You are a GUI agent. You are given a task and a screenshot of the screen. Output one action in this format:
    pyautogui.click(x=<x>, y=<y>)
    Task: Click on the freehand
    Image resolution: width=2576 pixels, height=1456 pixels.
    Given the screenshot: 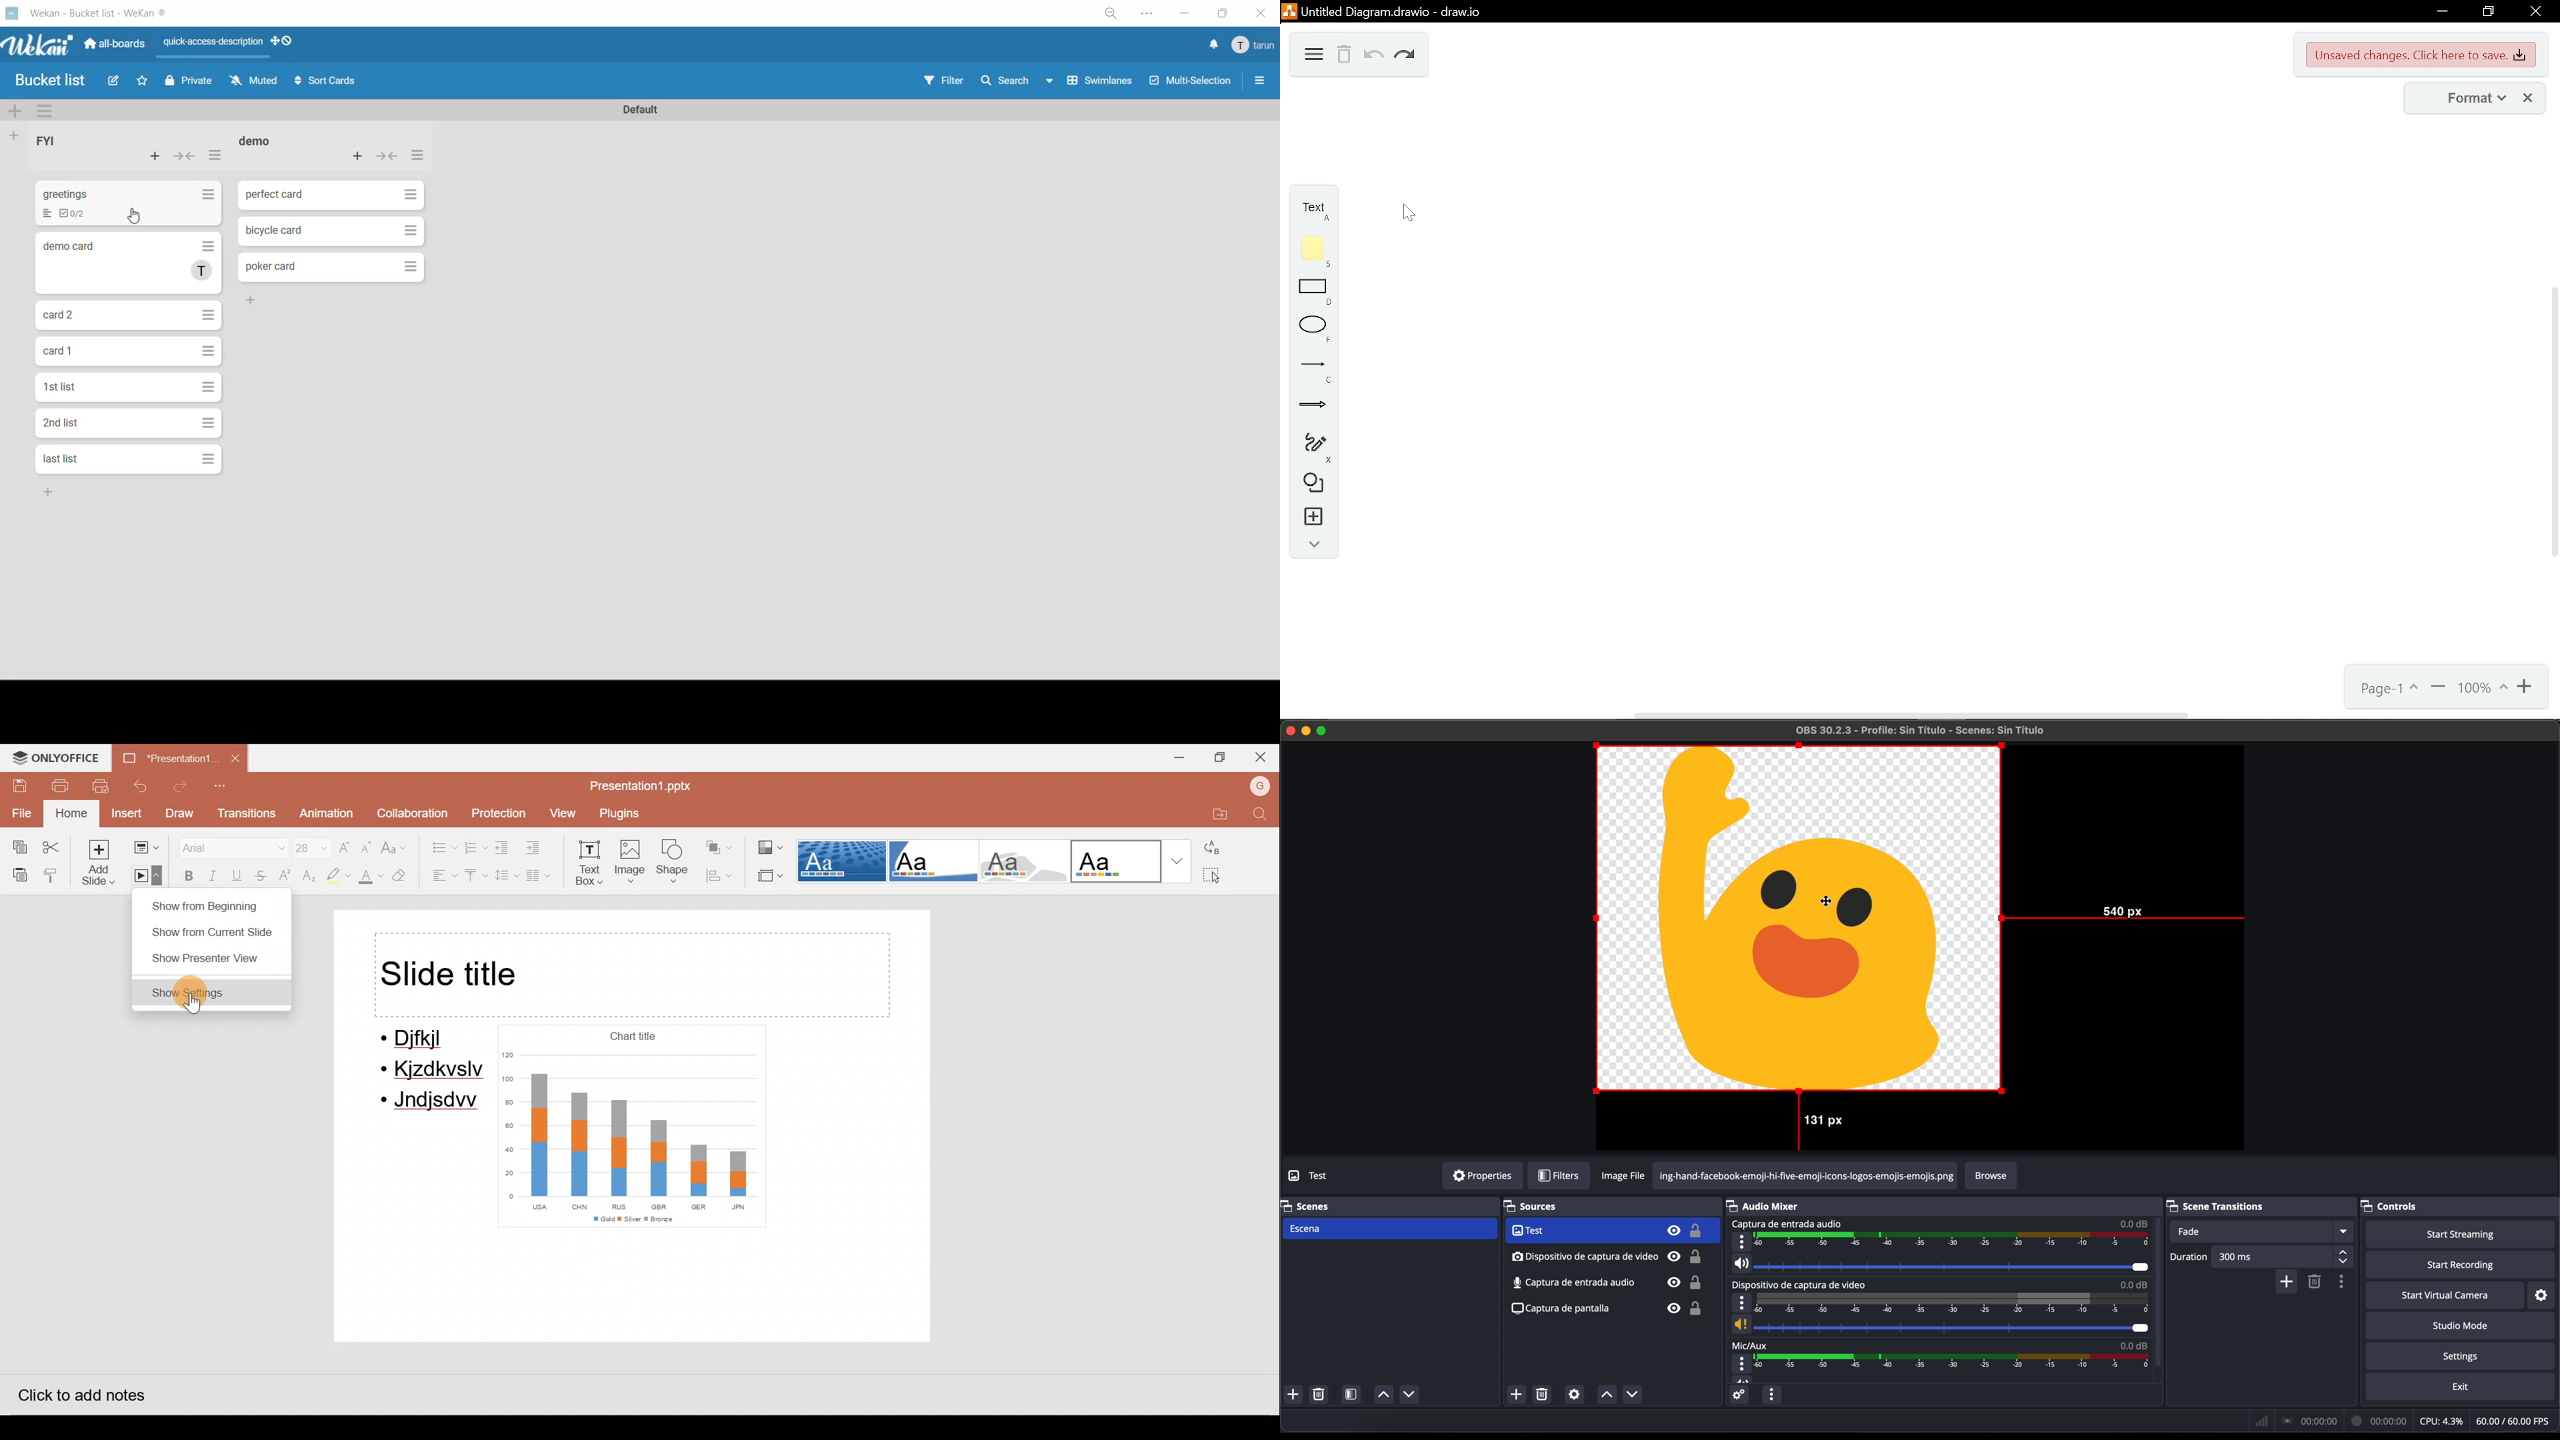 What is the action you would take?
    pyautogui.click(x=1318, y=447)
    